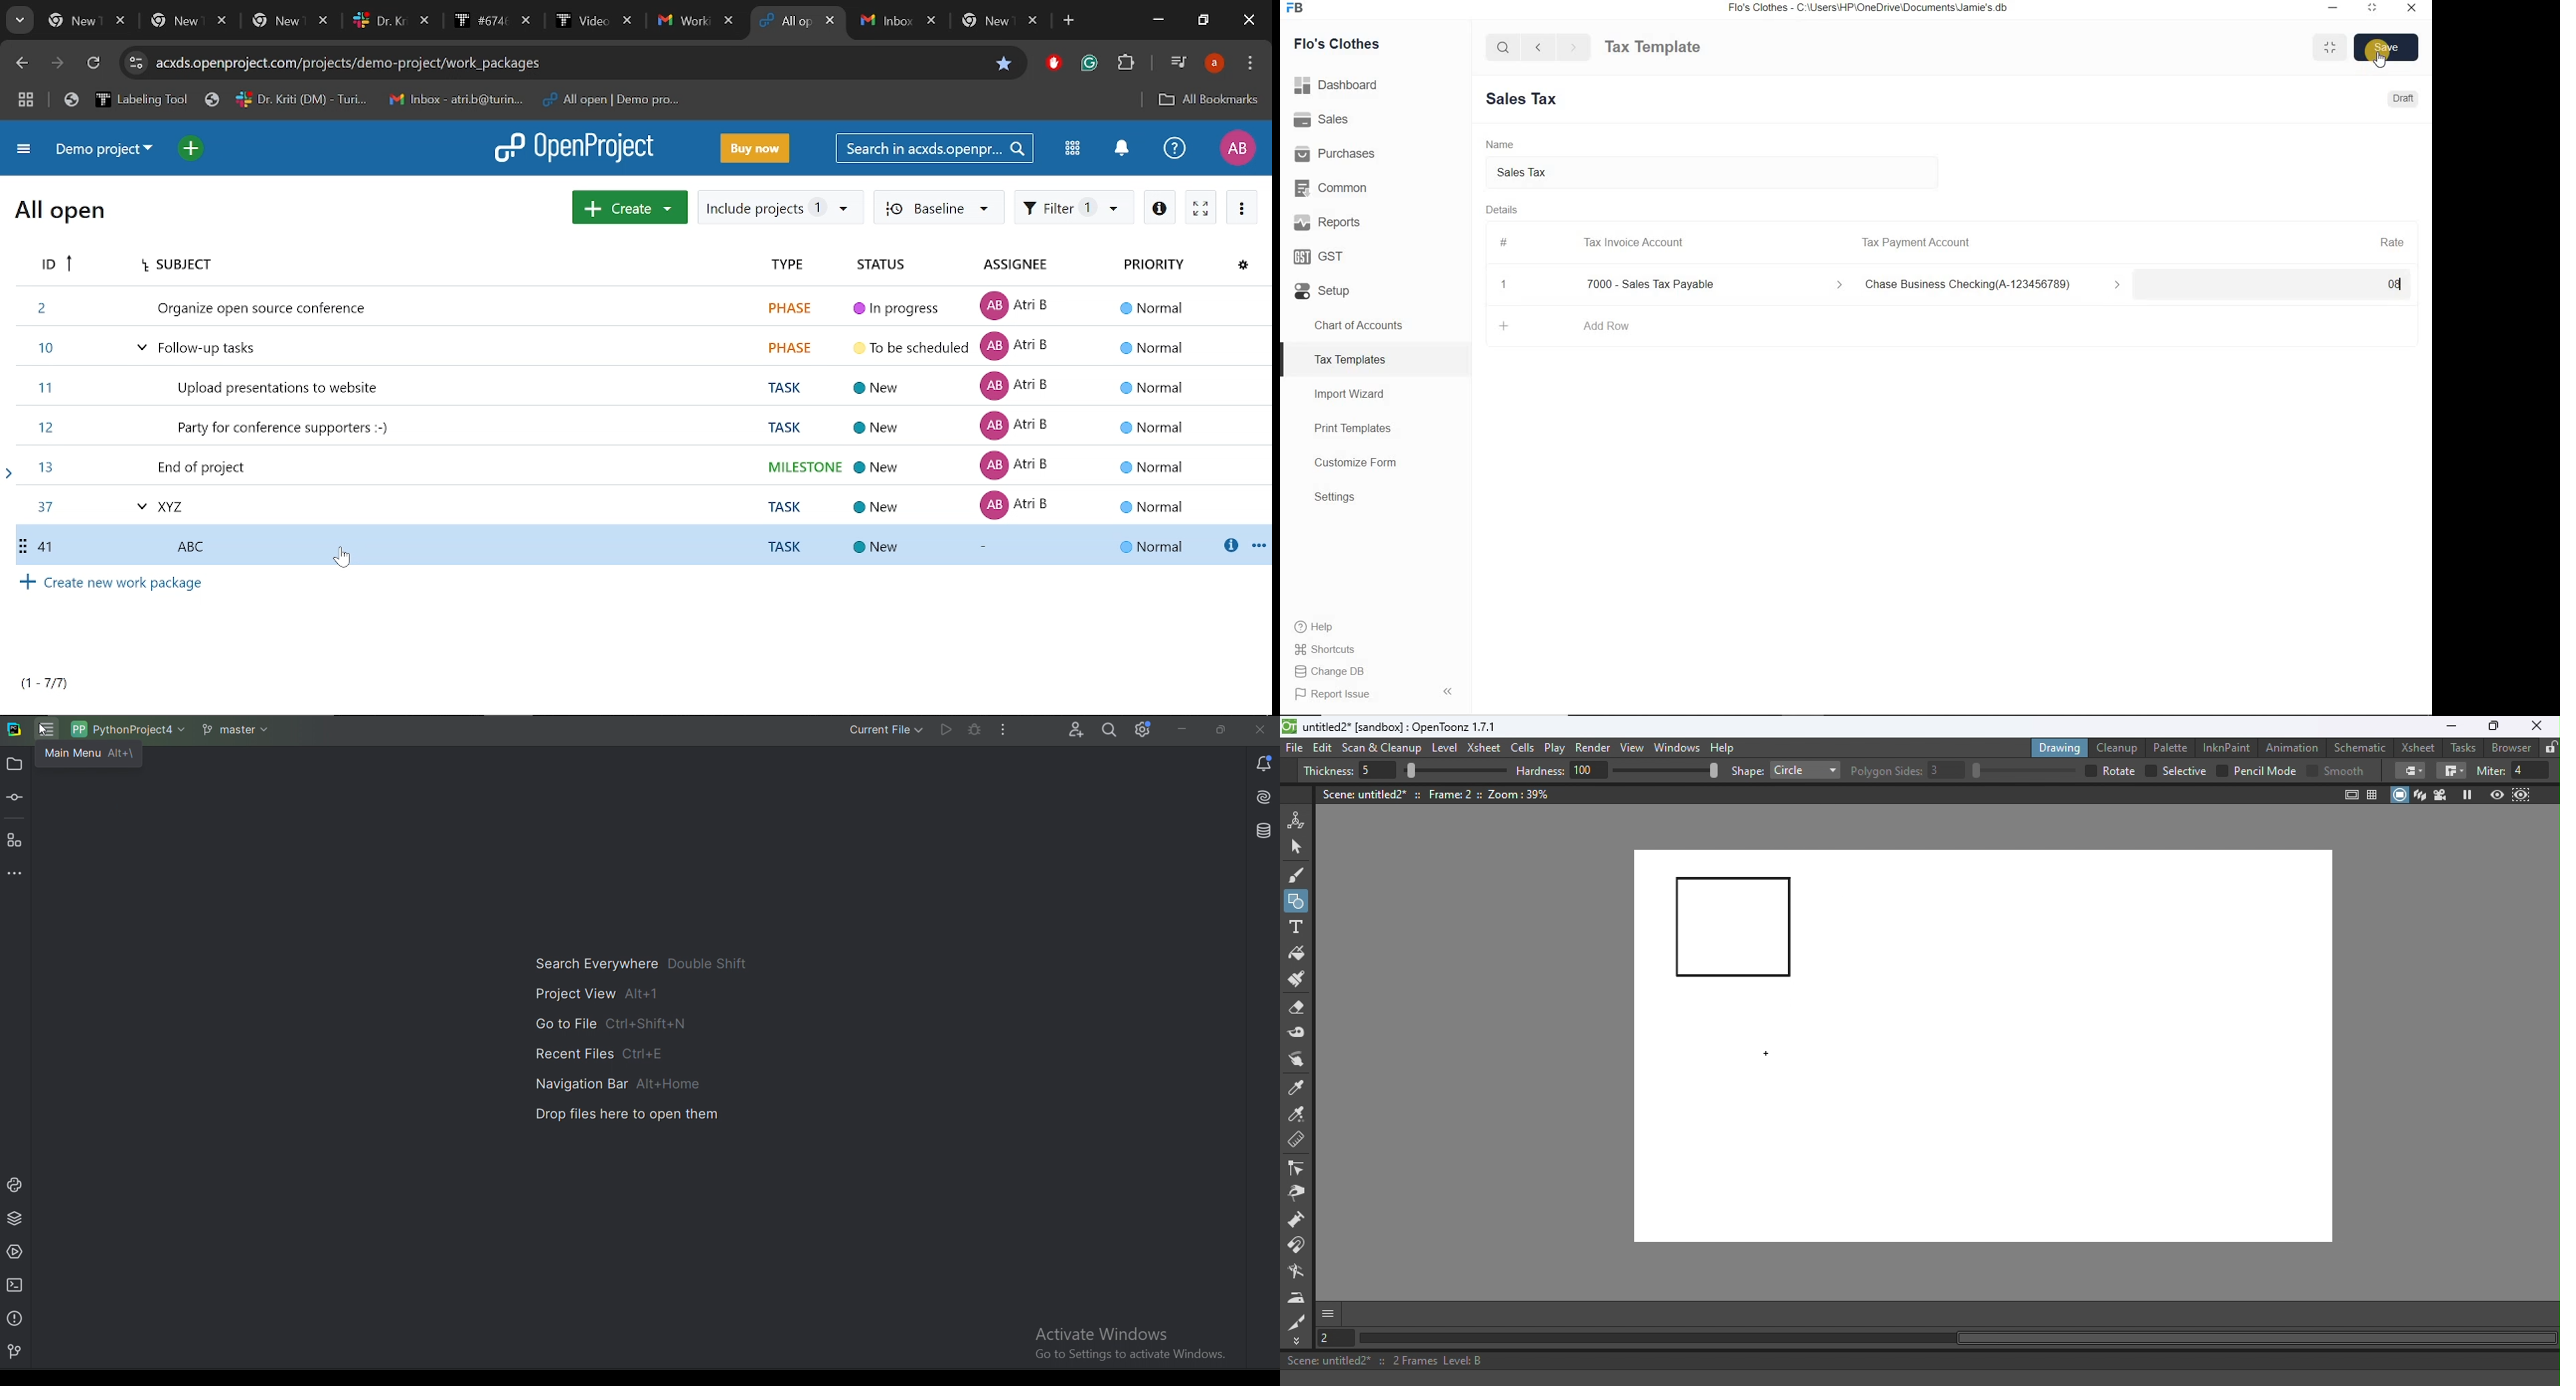 The width and height of the screenshot is (2576, 1400). Describe the element at coordinates (1375, 771) in the screenshot. I see `5` at that location.